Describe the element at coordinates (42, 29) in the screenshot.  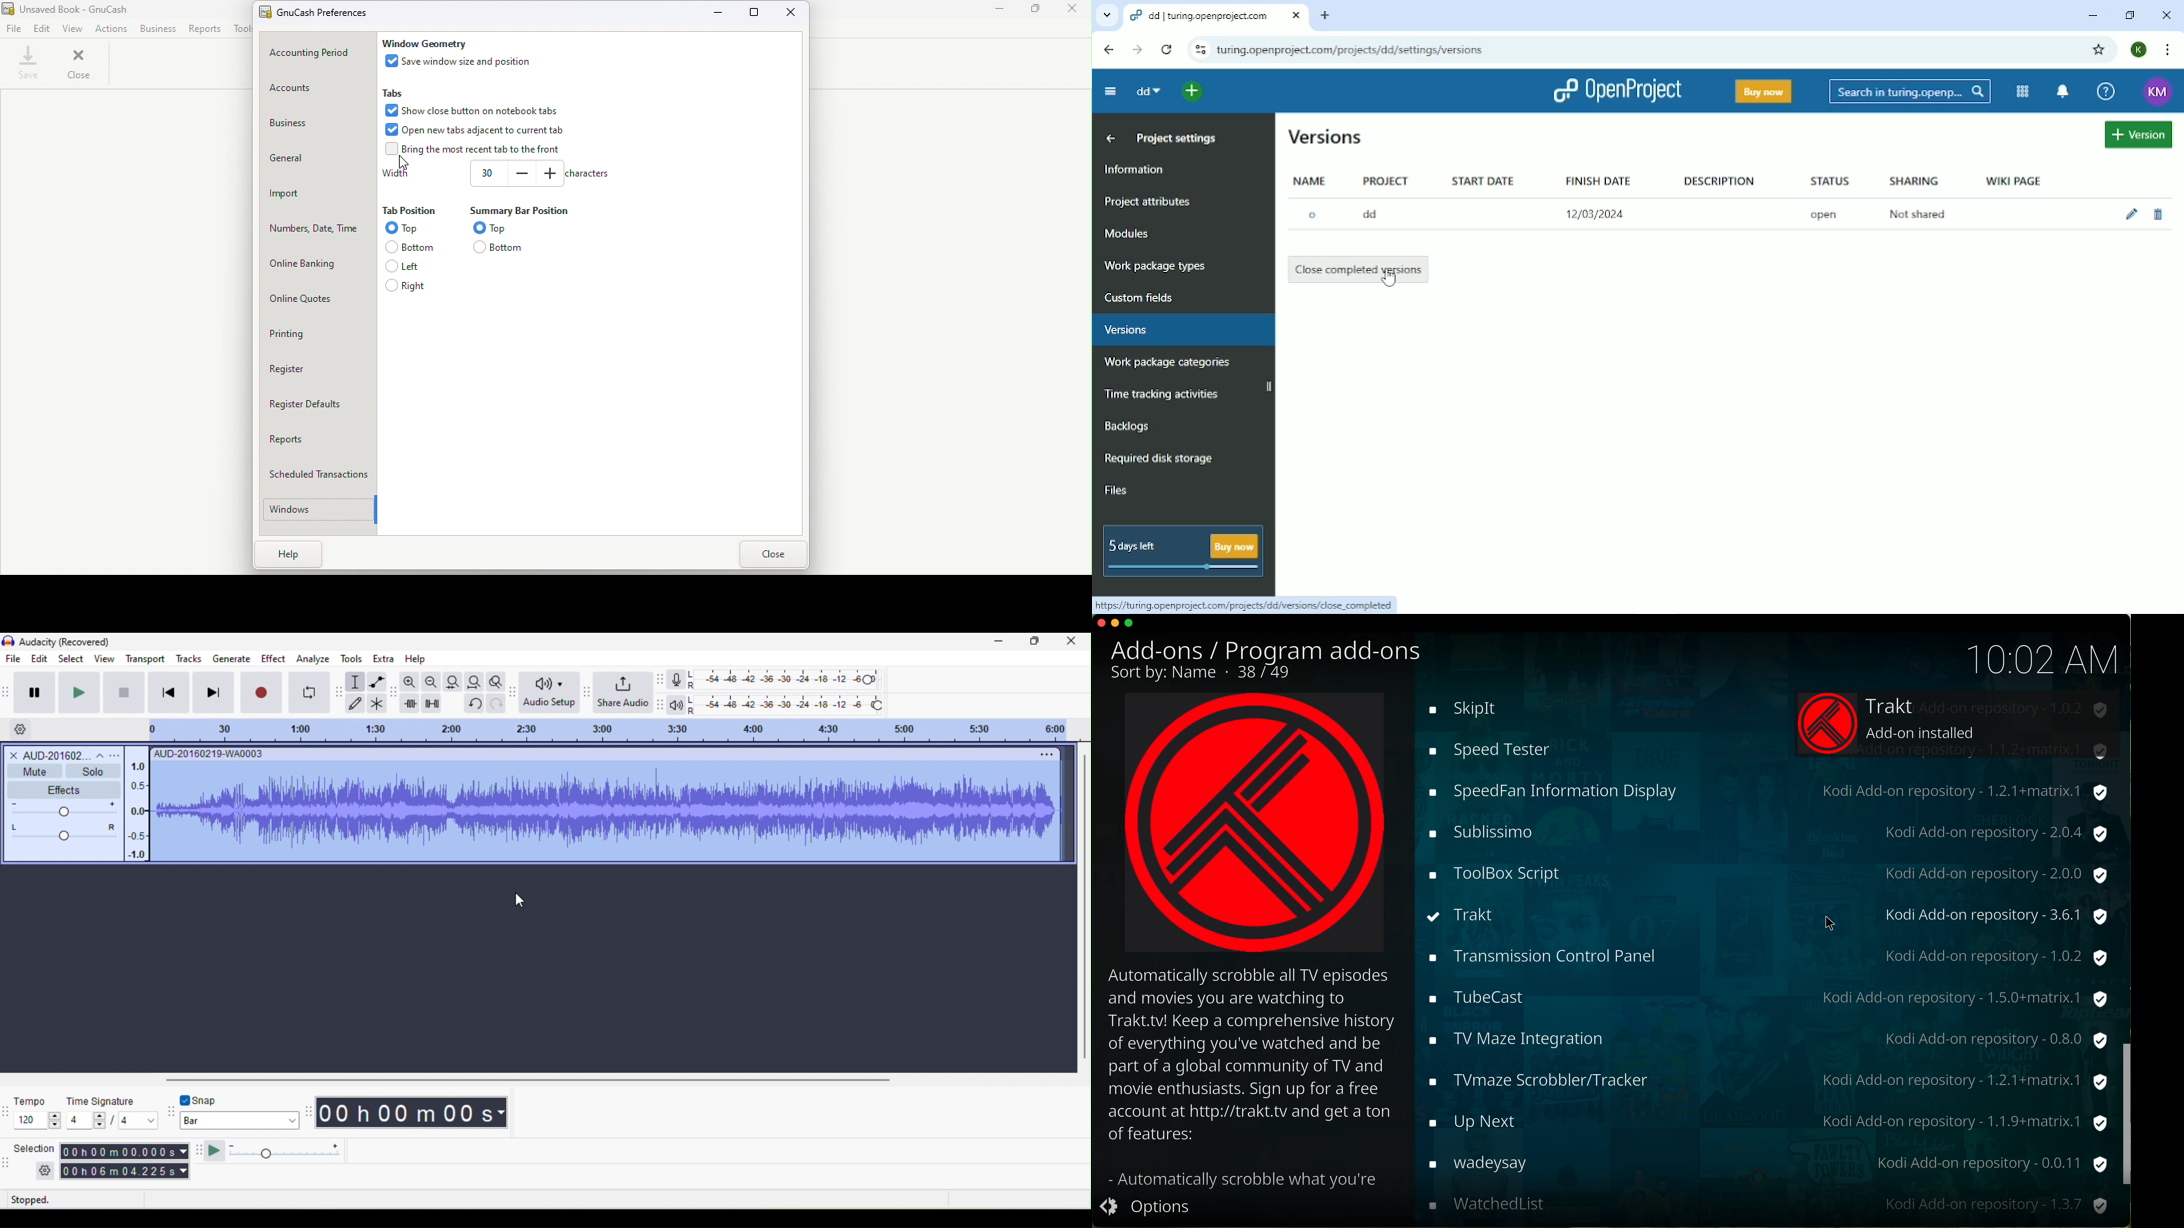
I see `Edit` at that location.